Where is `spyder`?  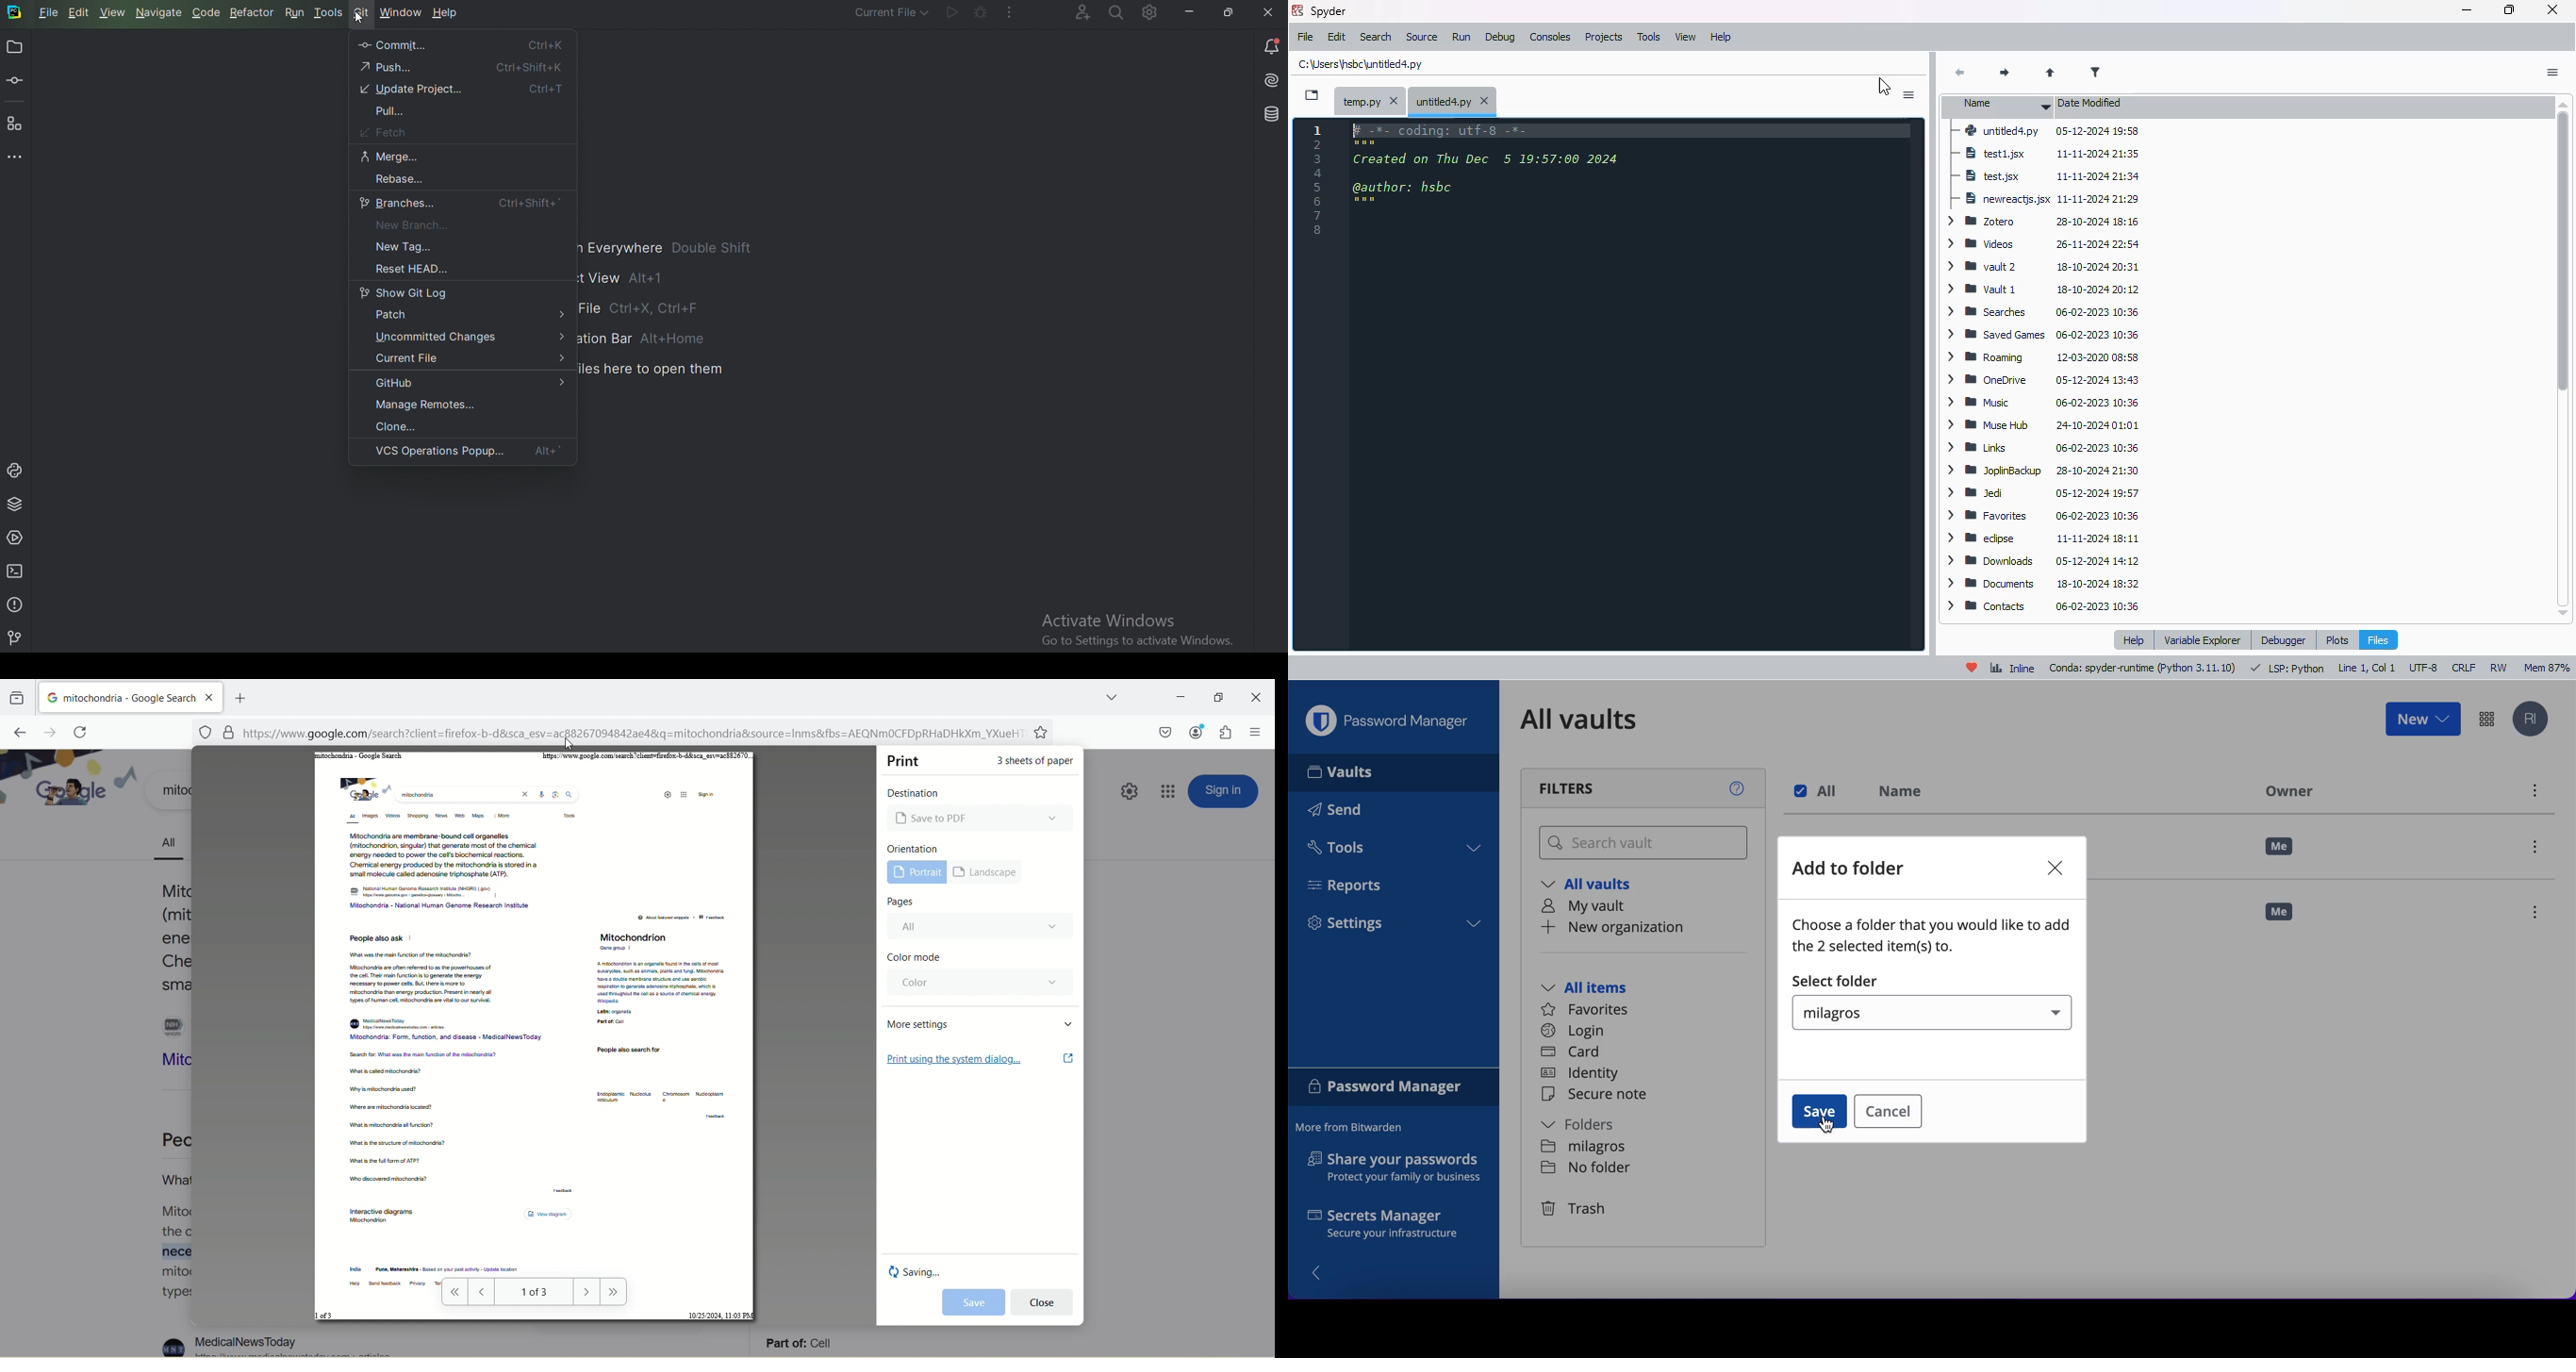 spyder is located at coordinates (1329, 10).